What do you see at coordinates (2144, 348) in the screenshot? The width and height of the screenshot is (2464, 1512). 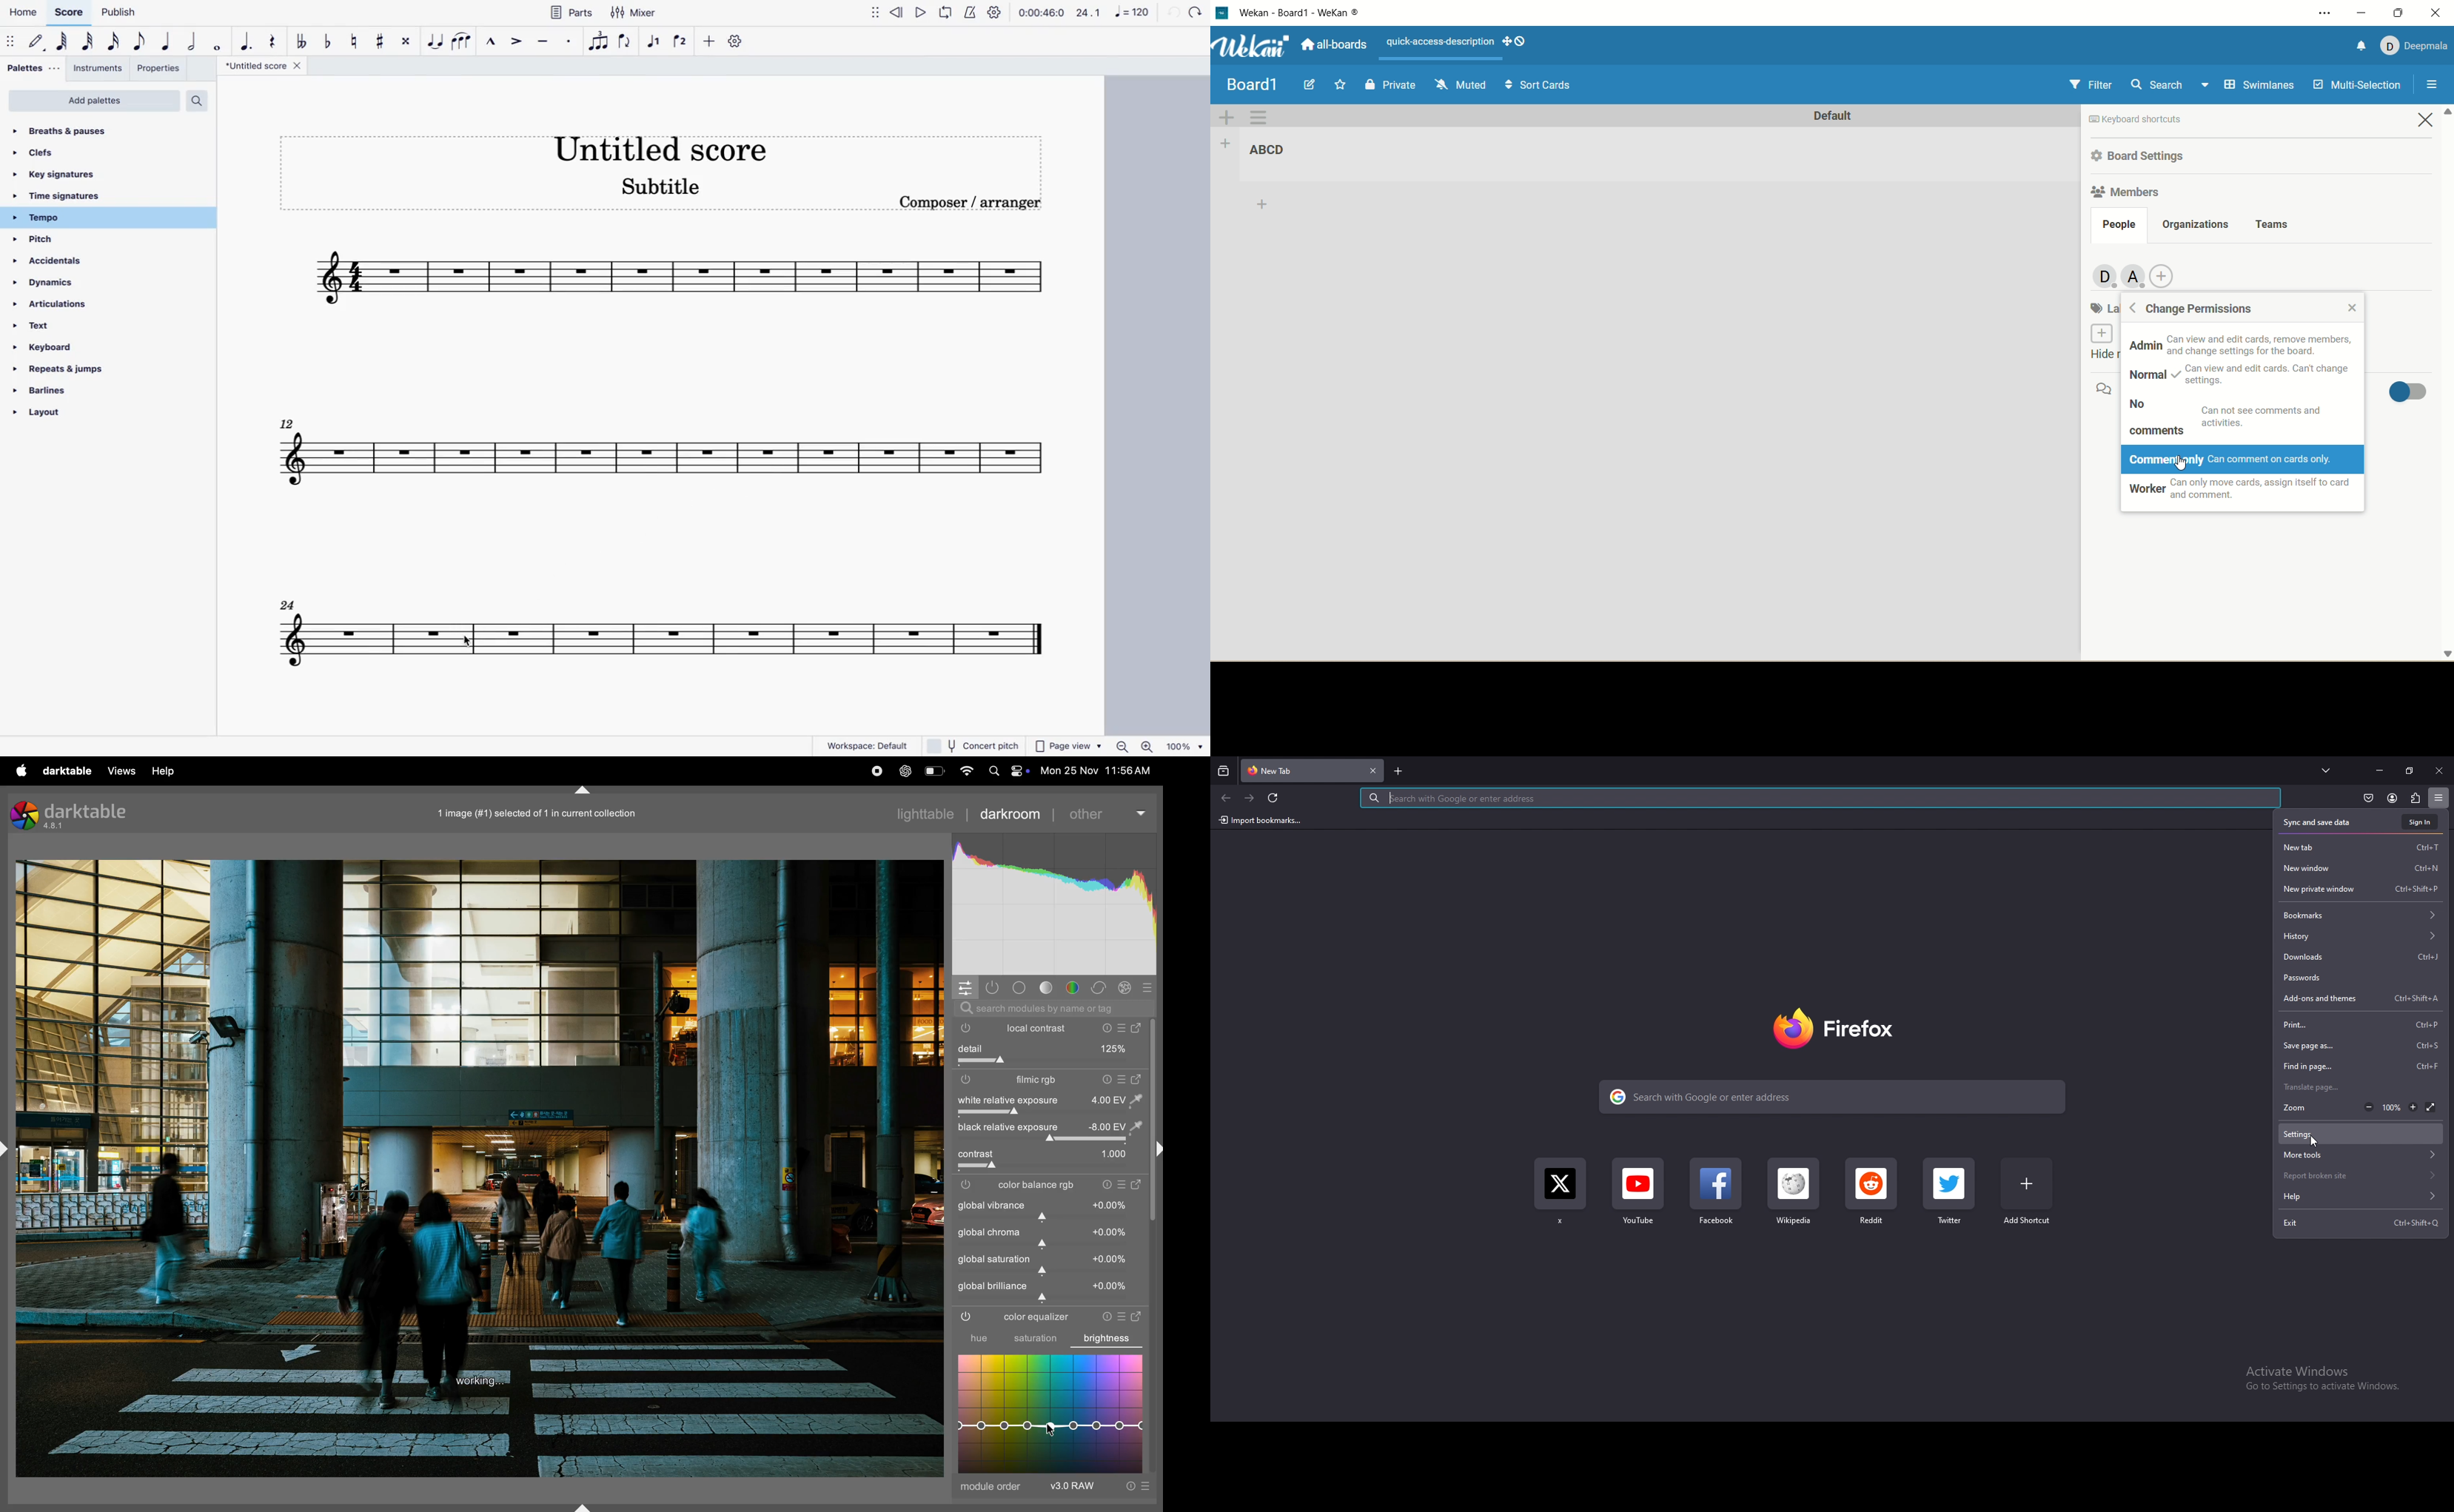 I see `admin` at bounding box center [2144, 348].